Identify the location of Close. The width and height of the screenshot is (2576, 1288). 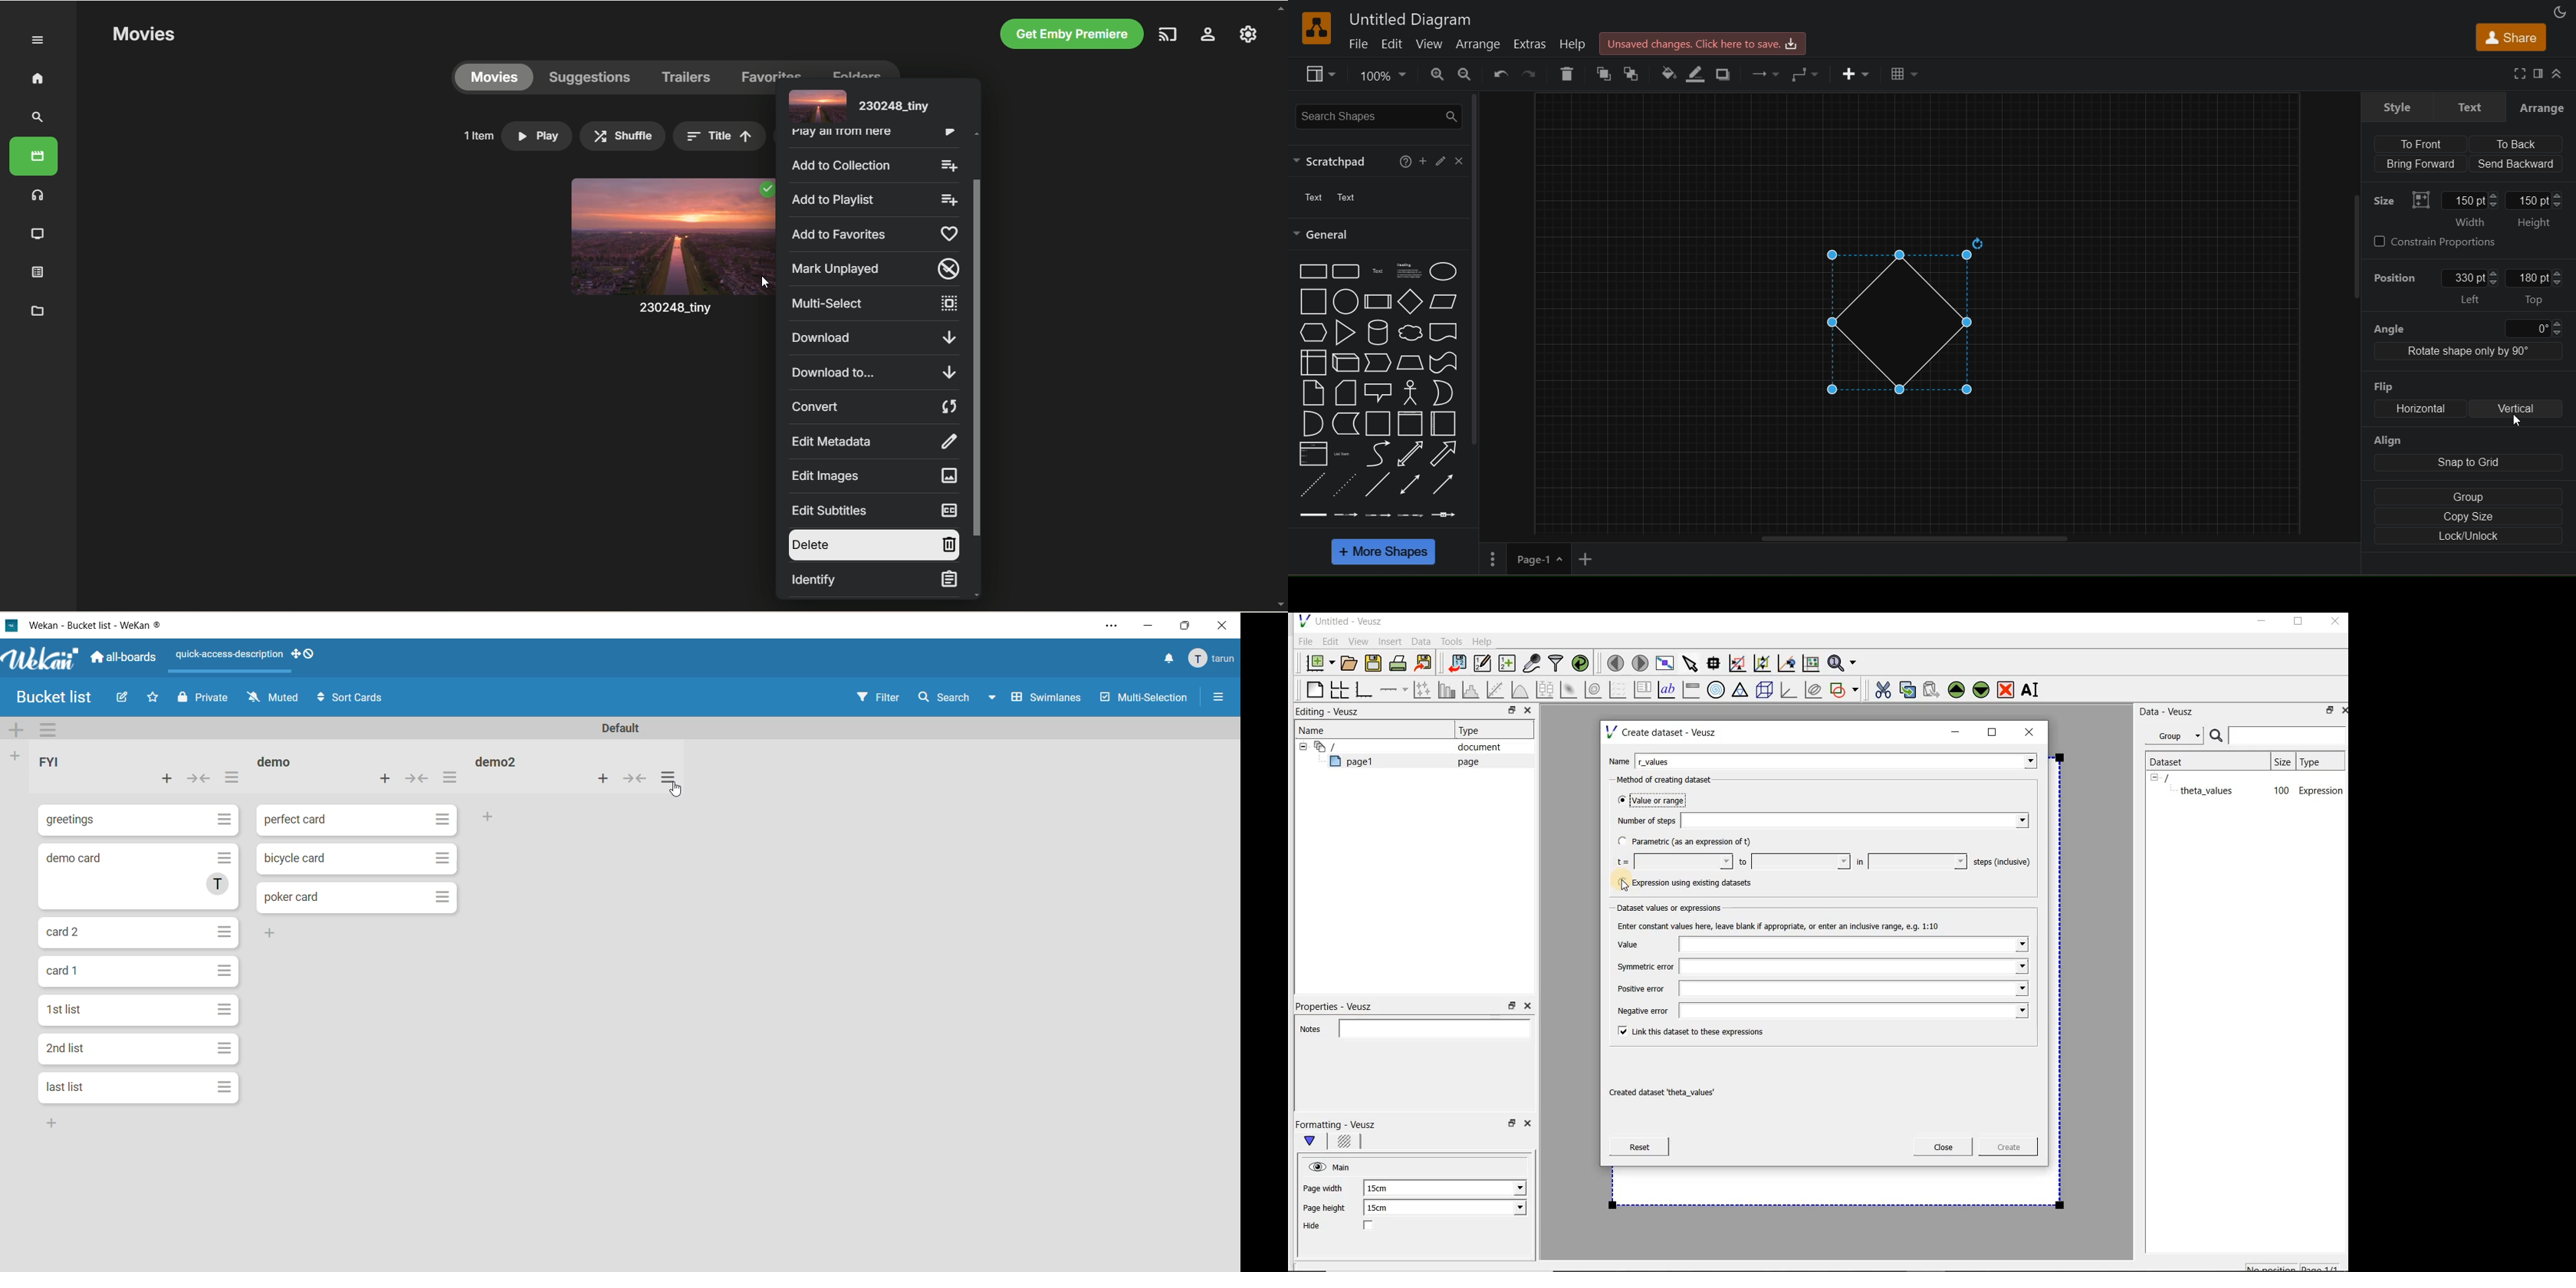
(1527, 1006).